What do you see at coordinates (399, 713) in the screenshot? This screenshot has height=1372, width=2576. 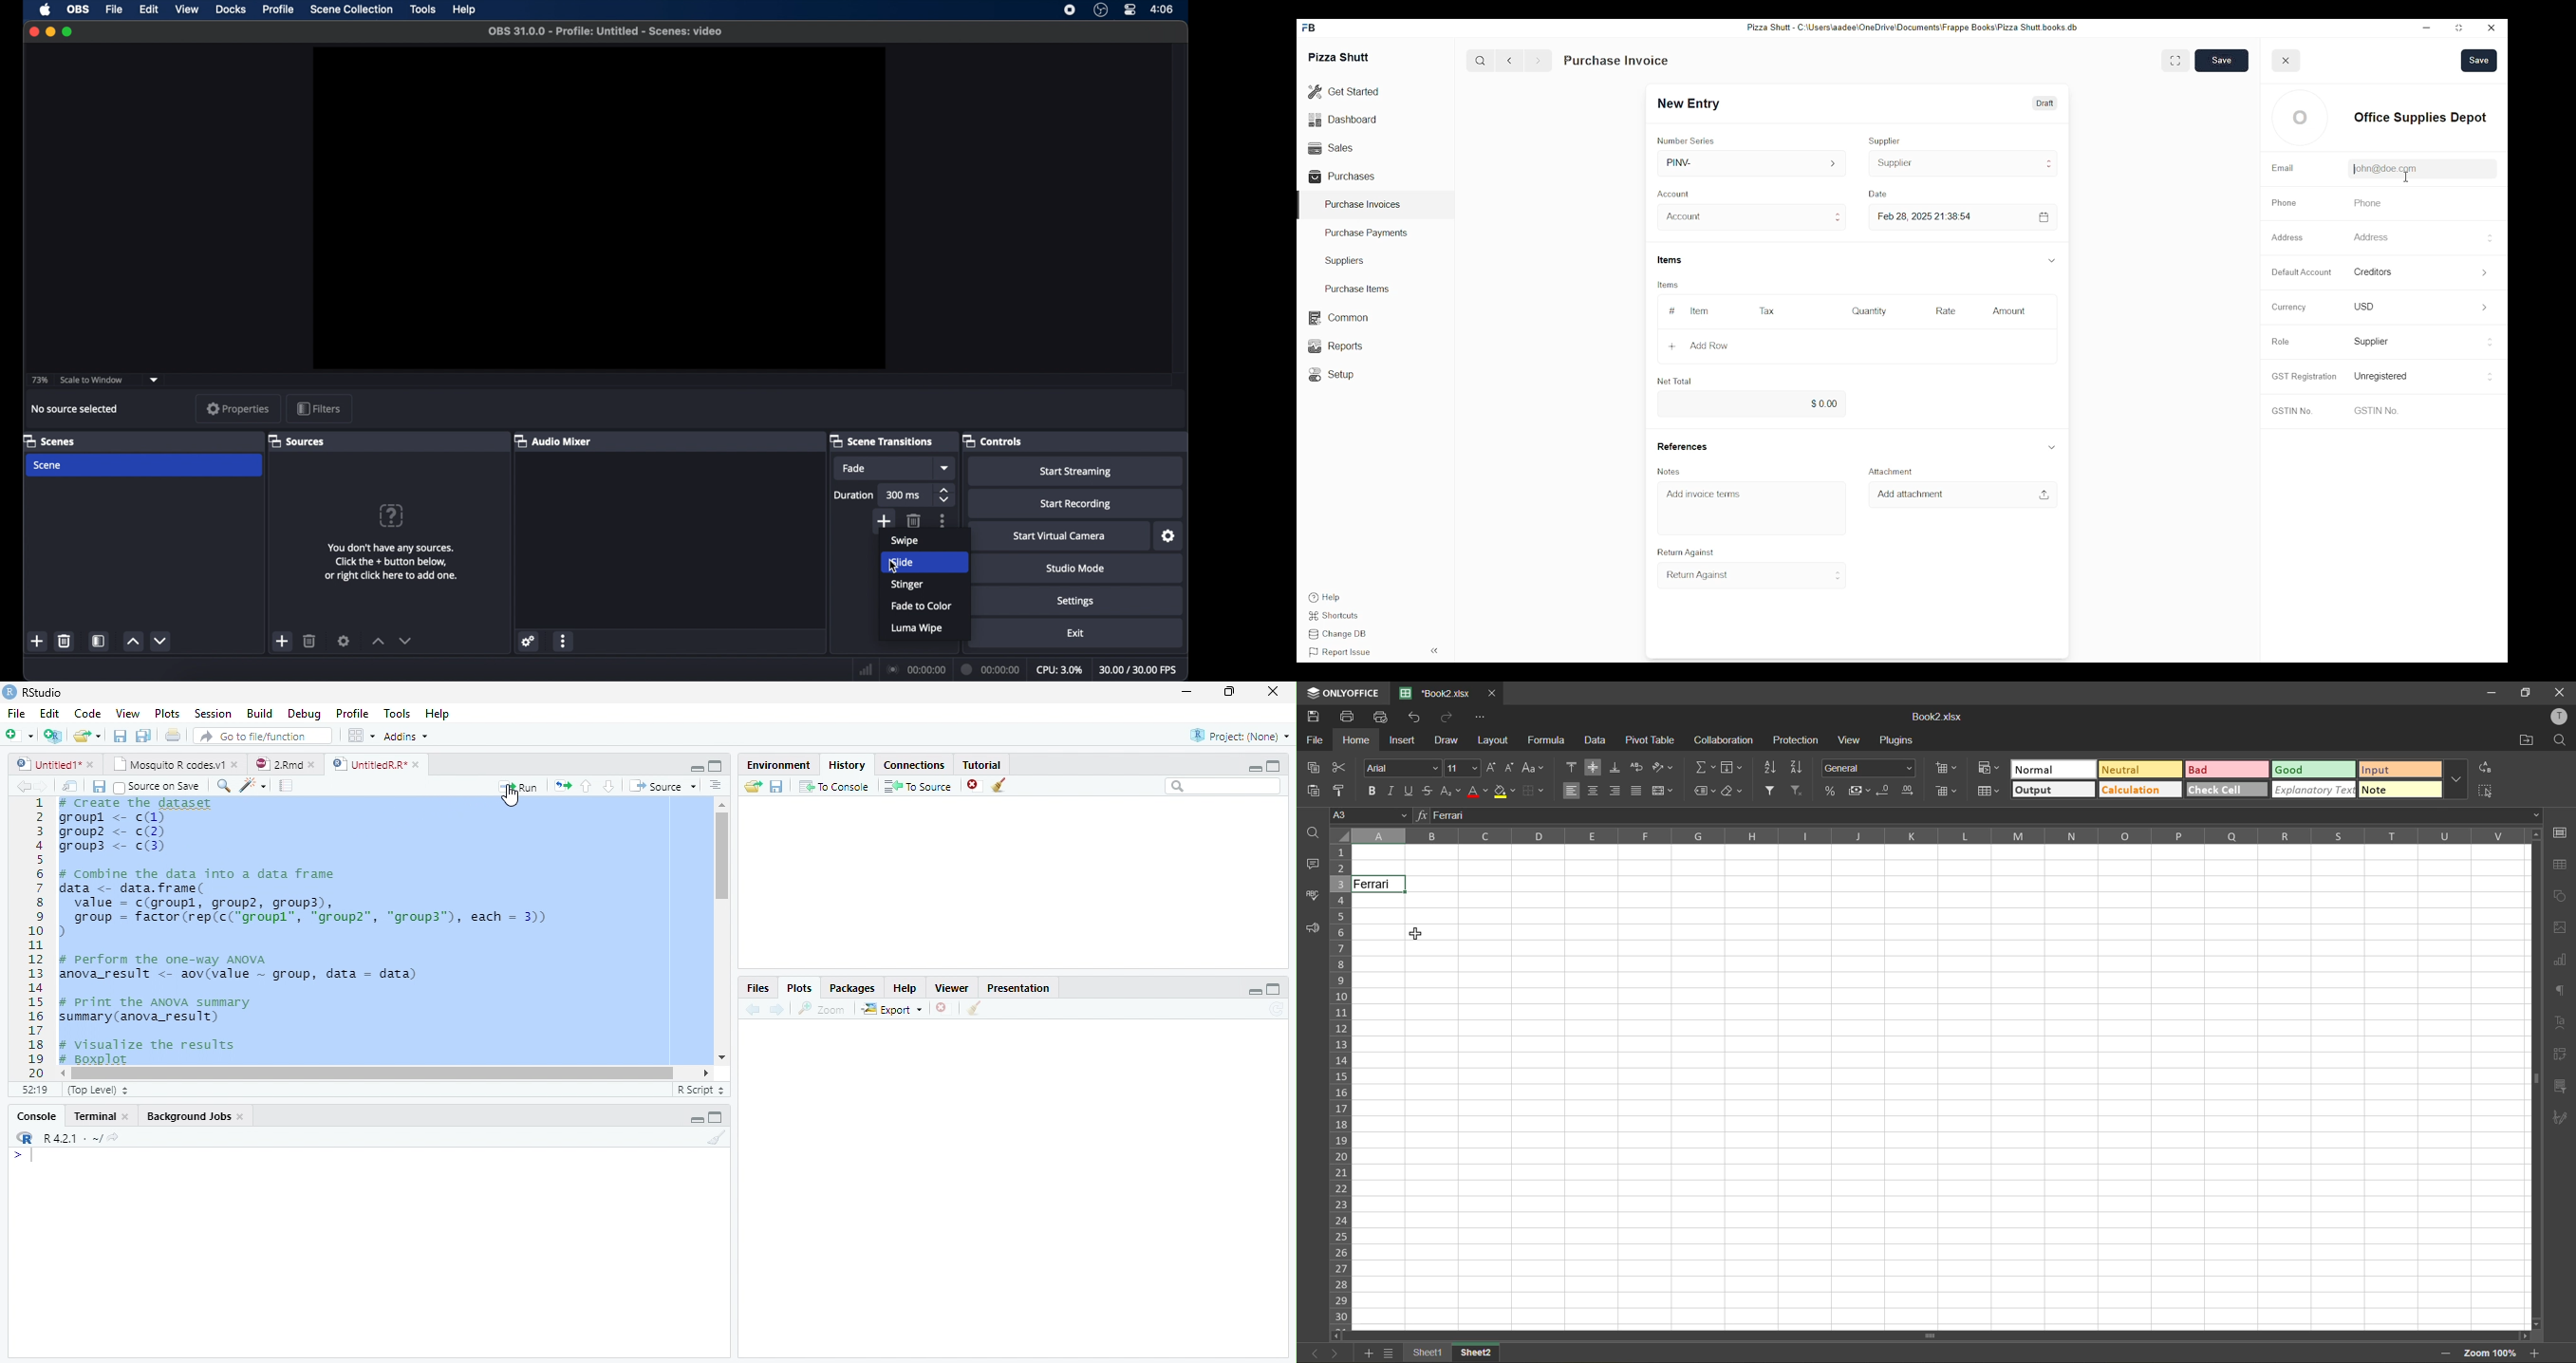 I see `Tools` at bounding box center [399, 713].